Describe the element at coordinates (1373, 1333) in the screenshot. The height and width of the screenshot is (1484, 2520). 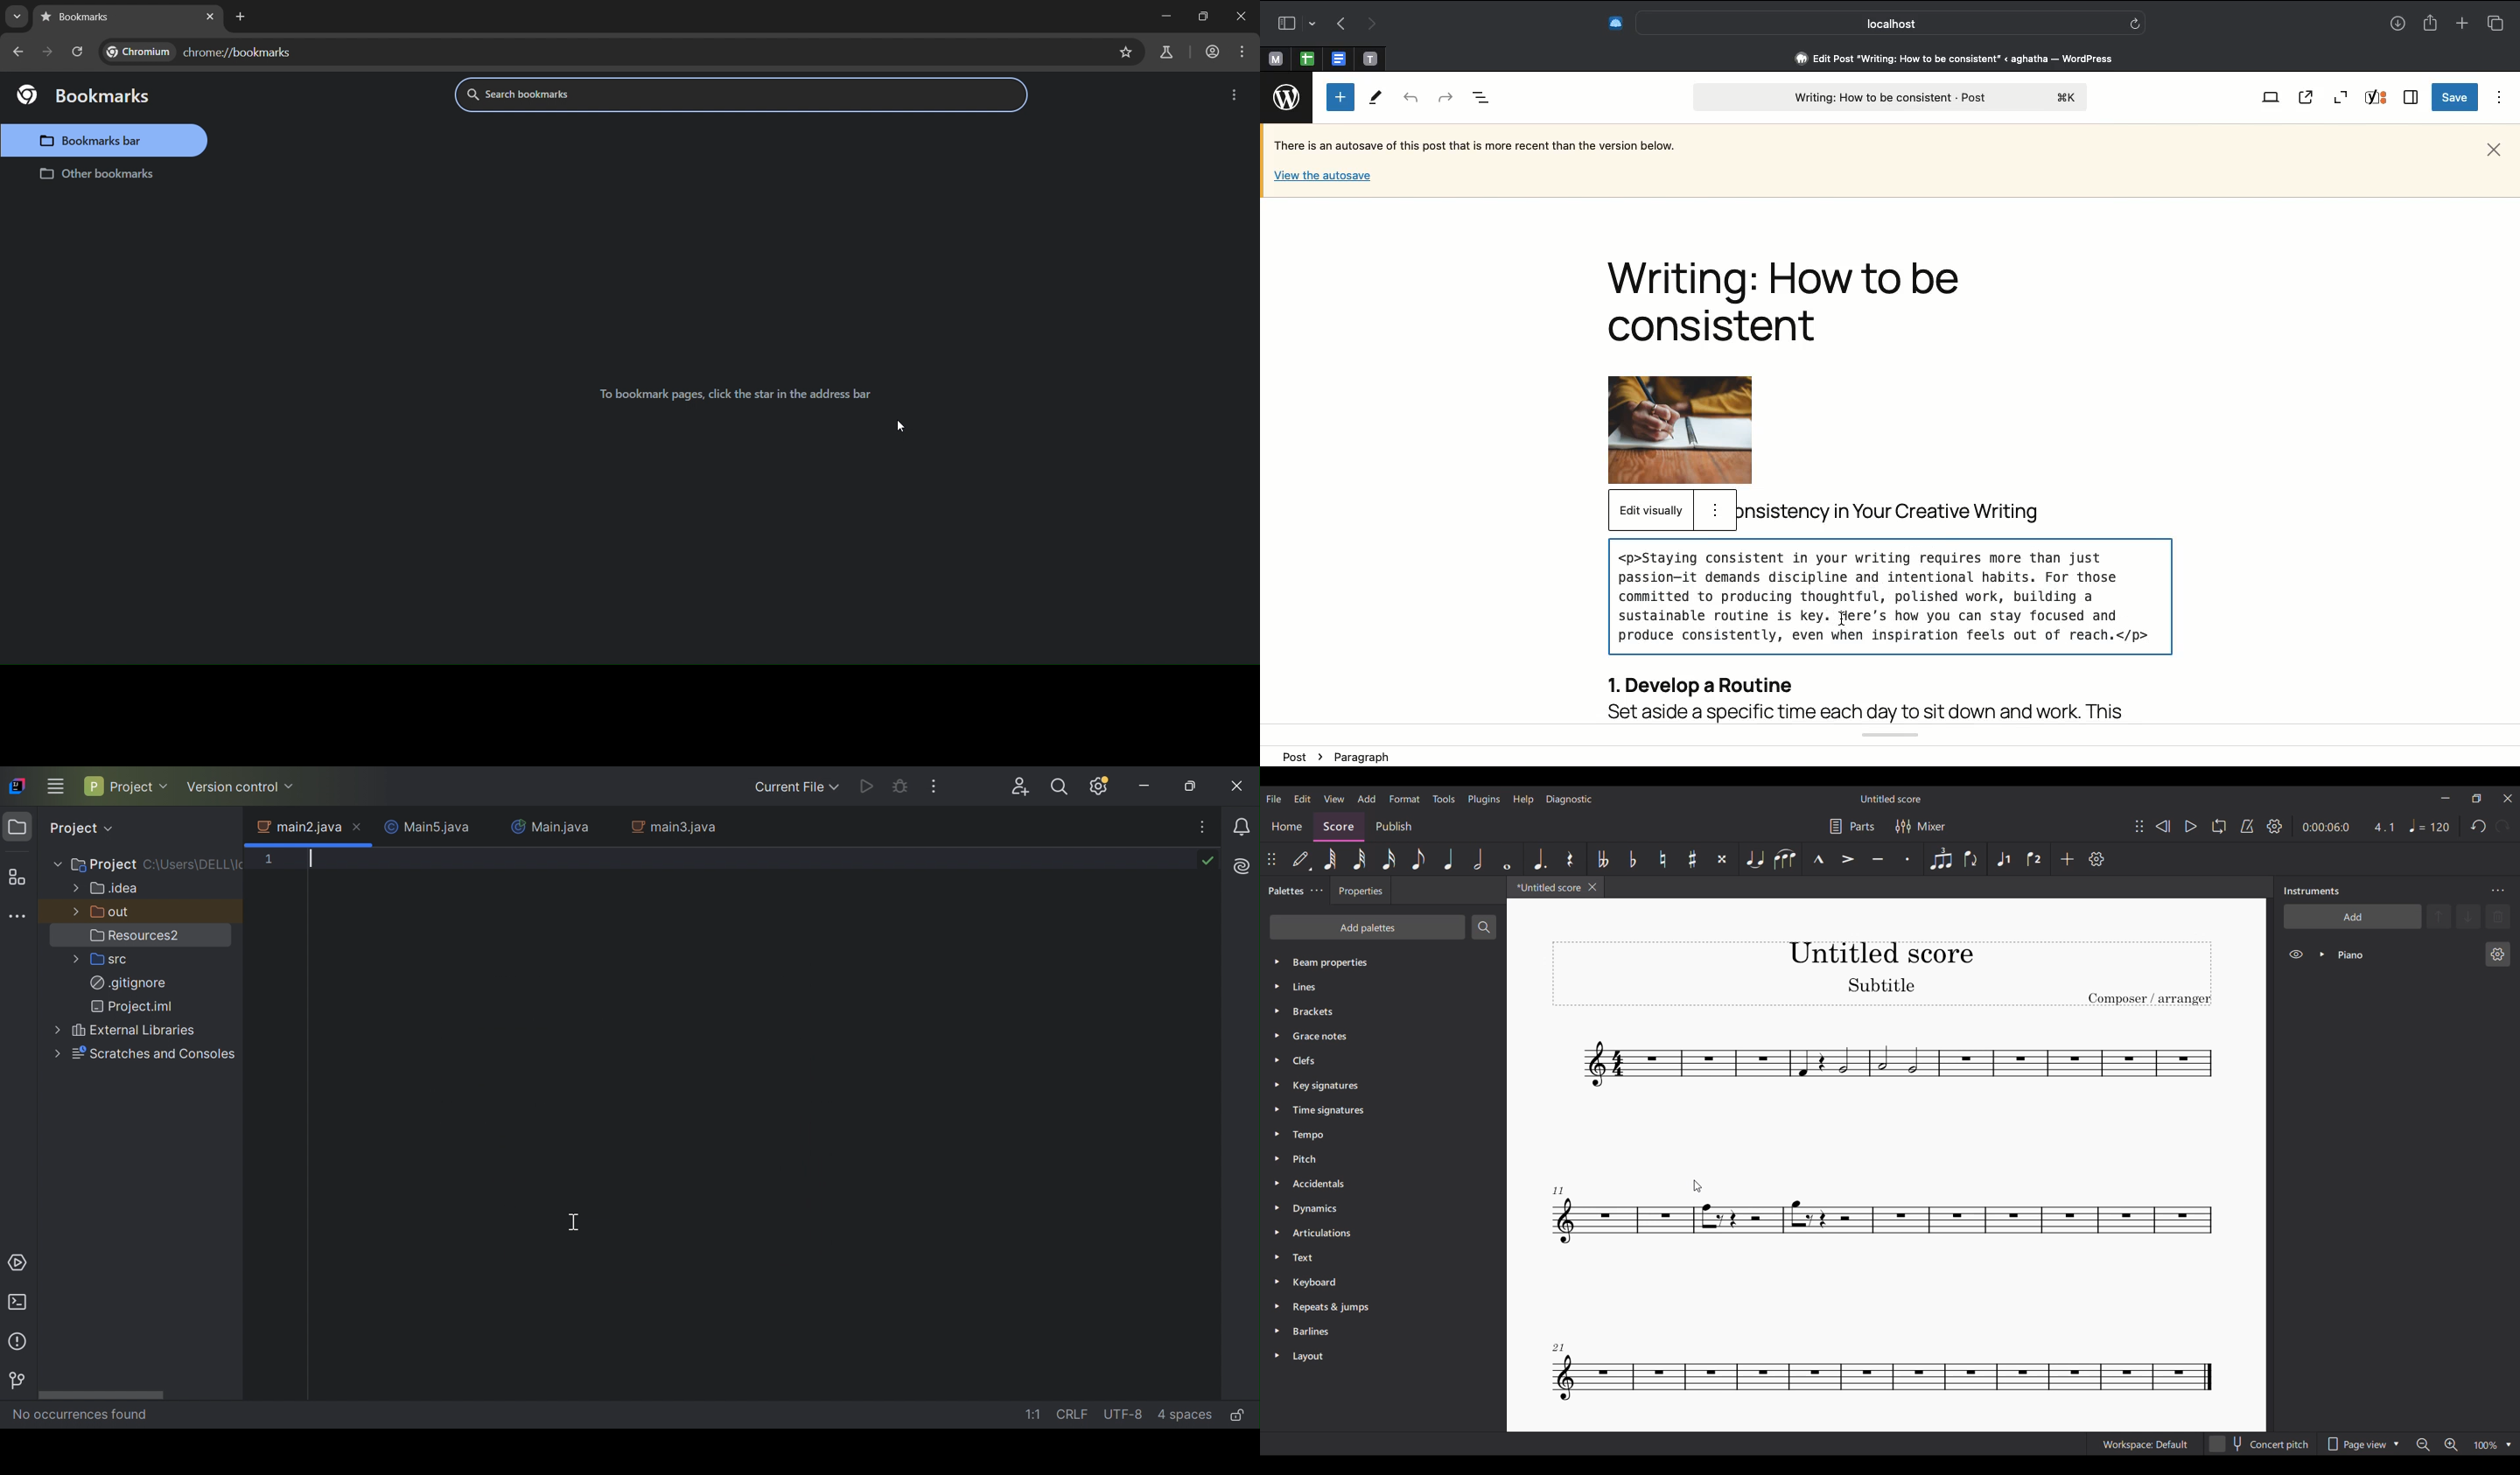
I see `Barlines` at that location.